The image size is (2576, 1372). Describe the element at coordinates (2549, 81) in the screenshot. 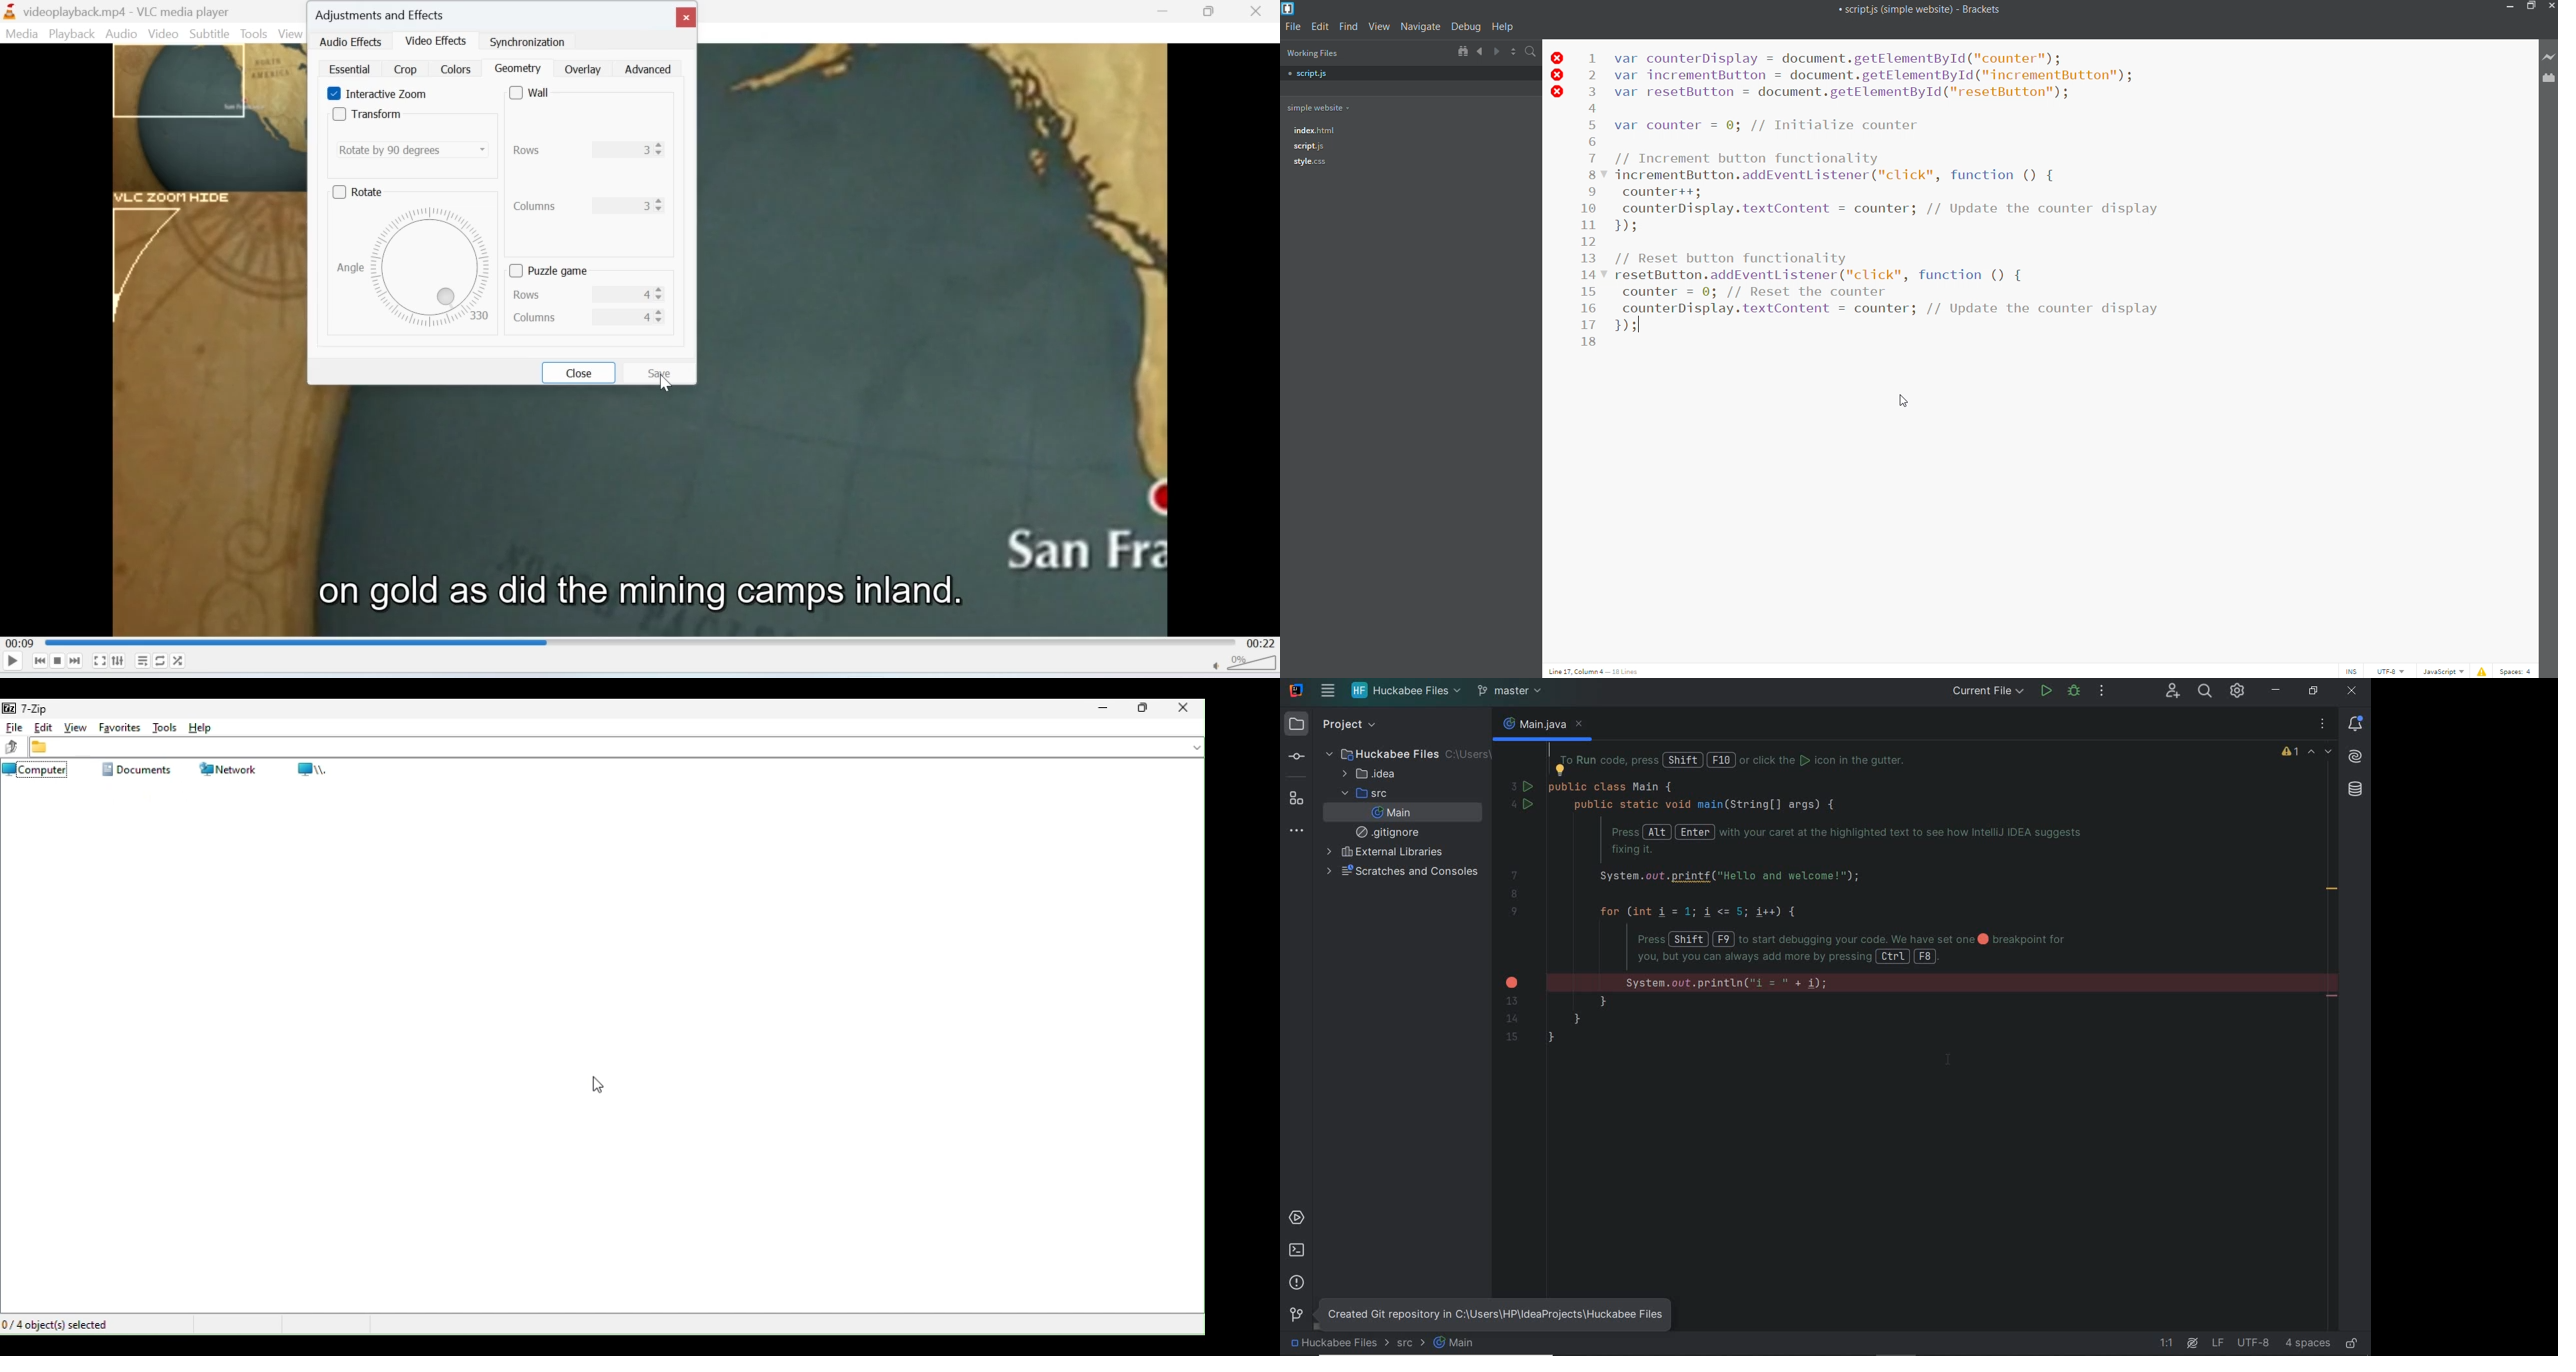

I see `extension manager` at that location.